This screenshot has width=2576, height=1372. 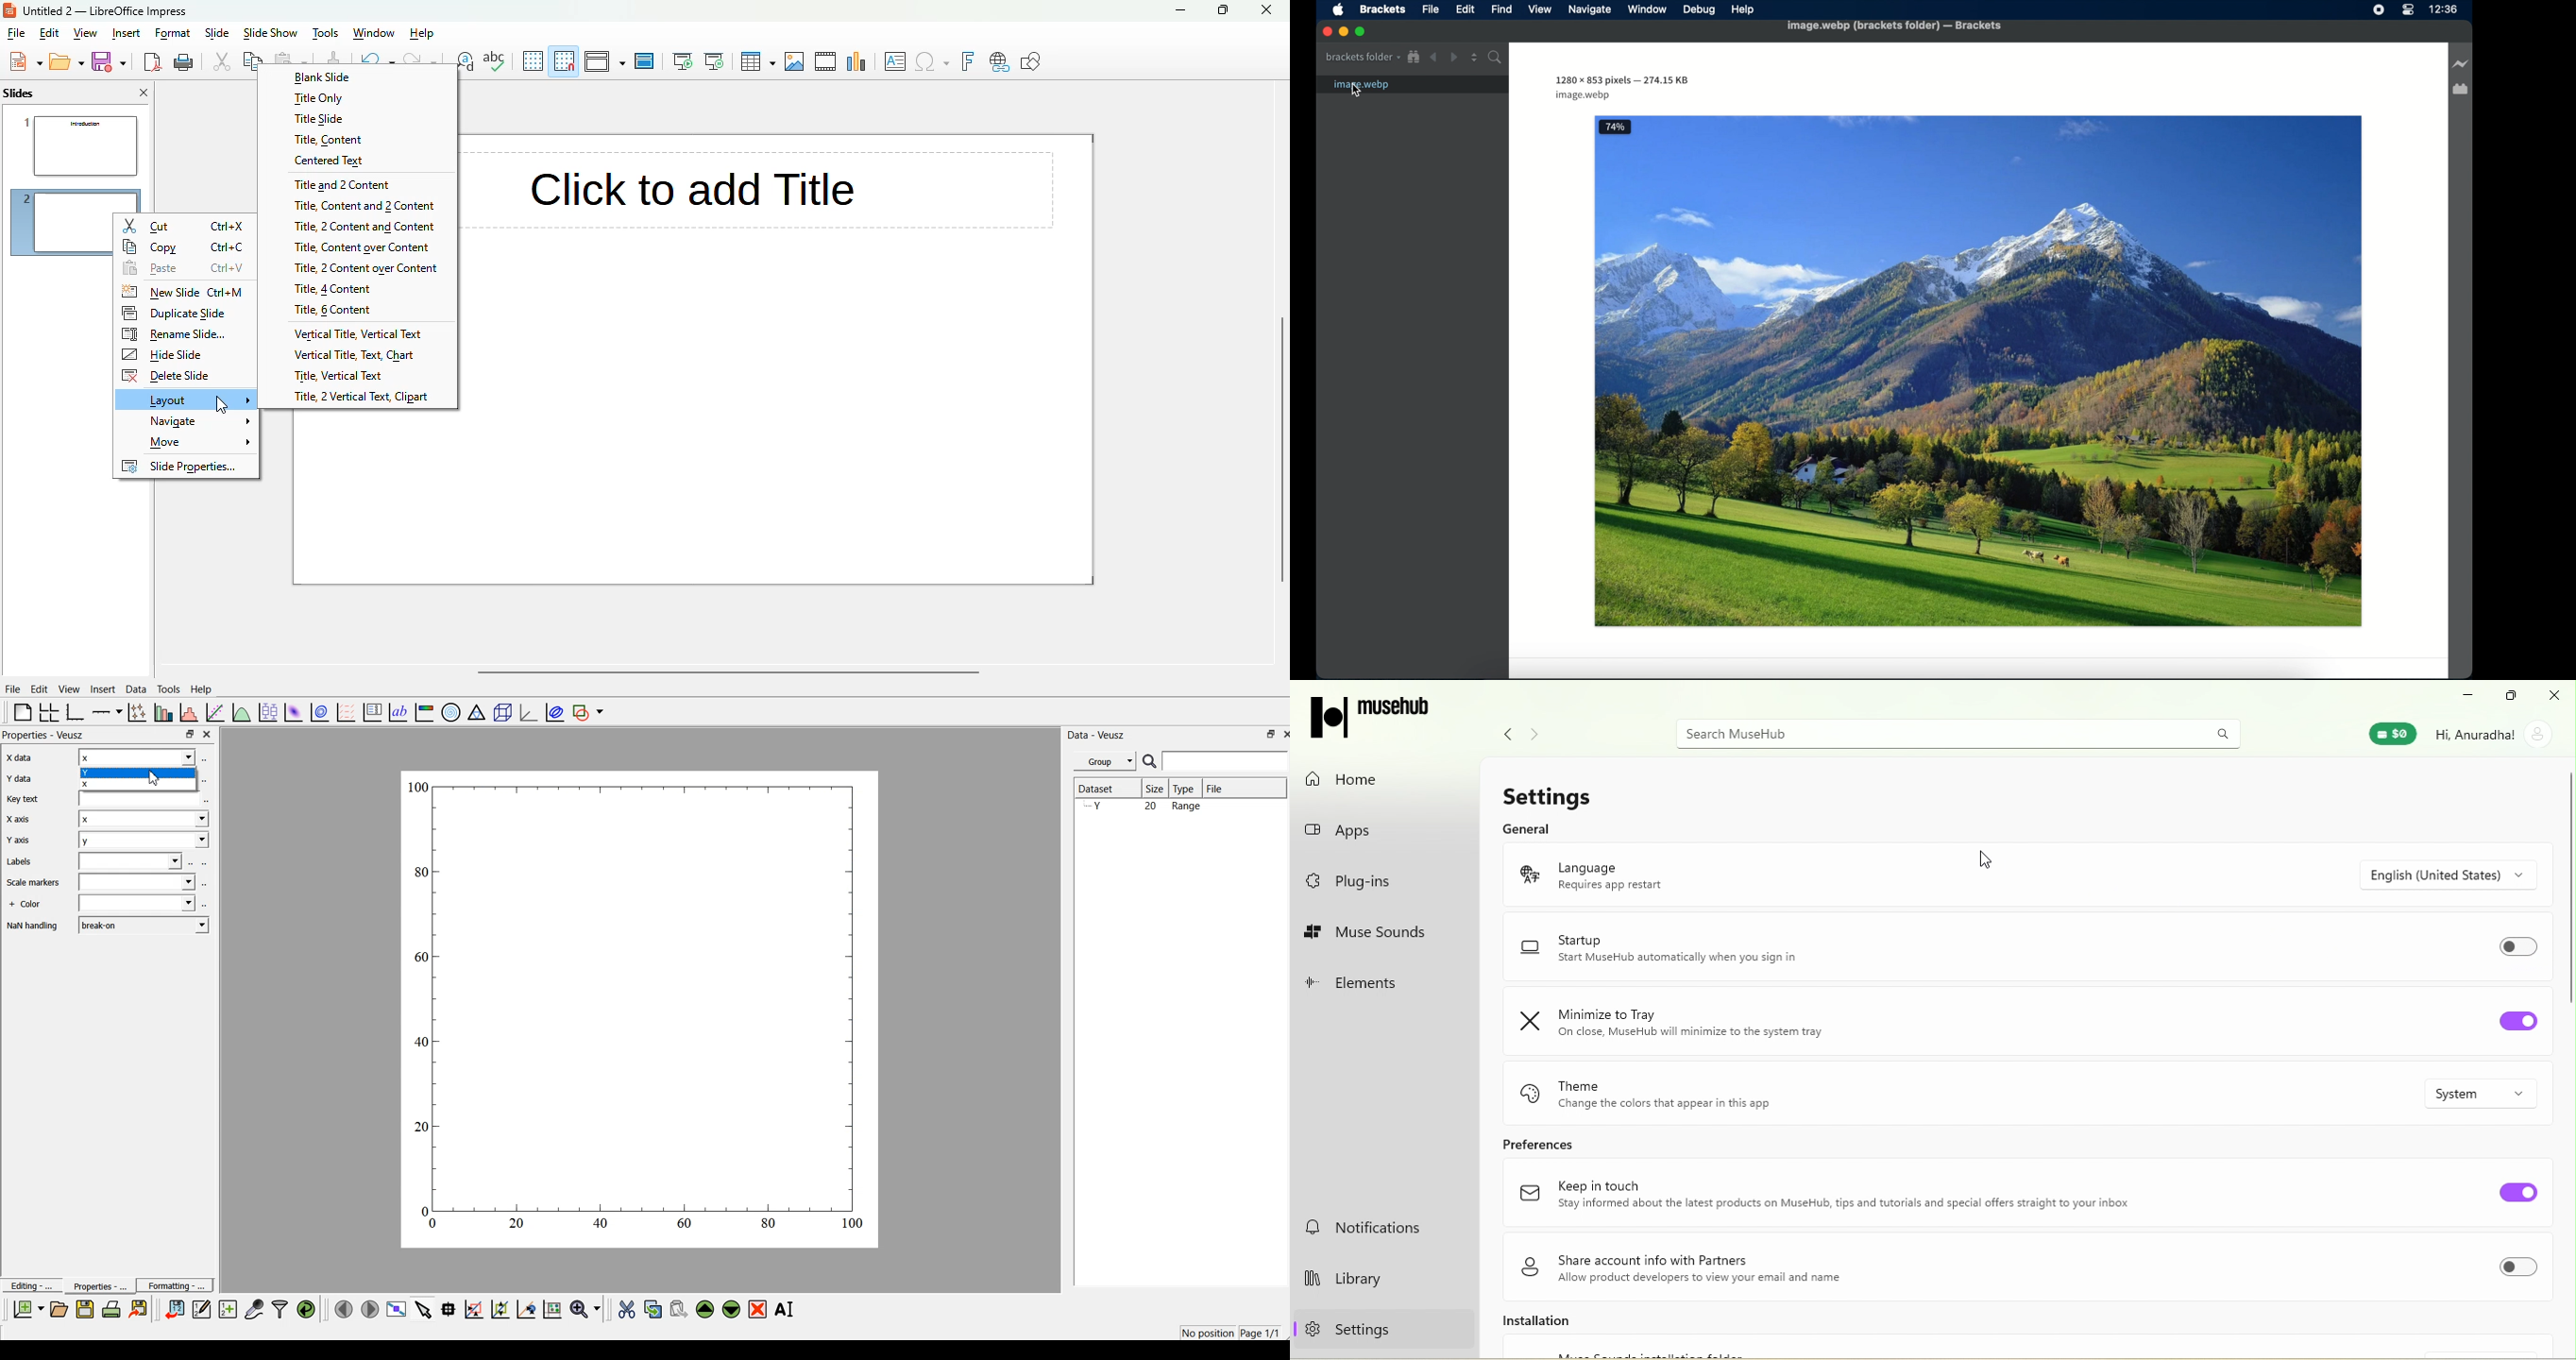 What do you see at coordinates (184, 62) in the screenshot?
I see `print` at bounding box center [184, 62].